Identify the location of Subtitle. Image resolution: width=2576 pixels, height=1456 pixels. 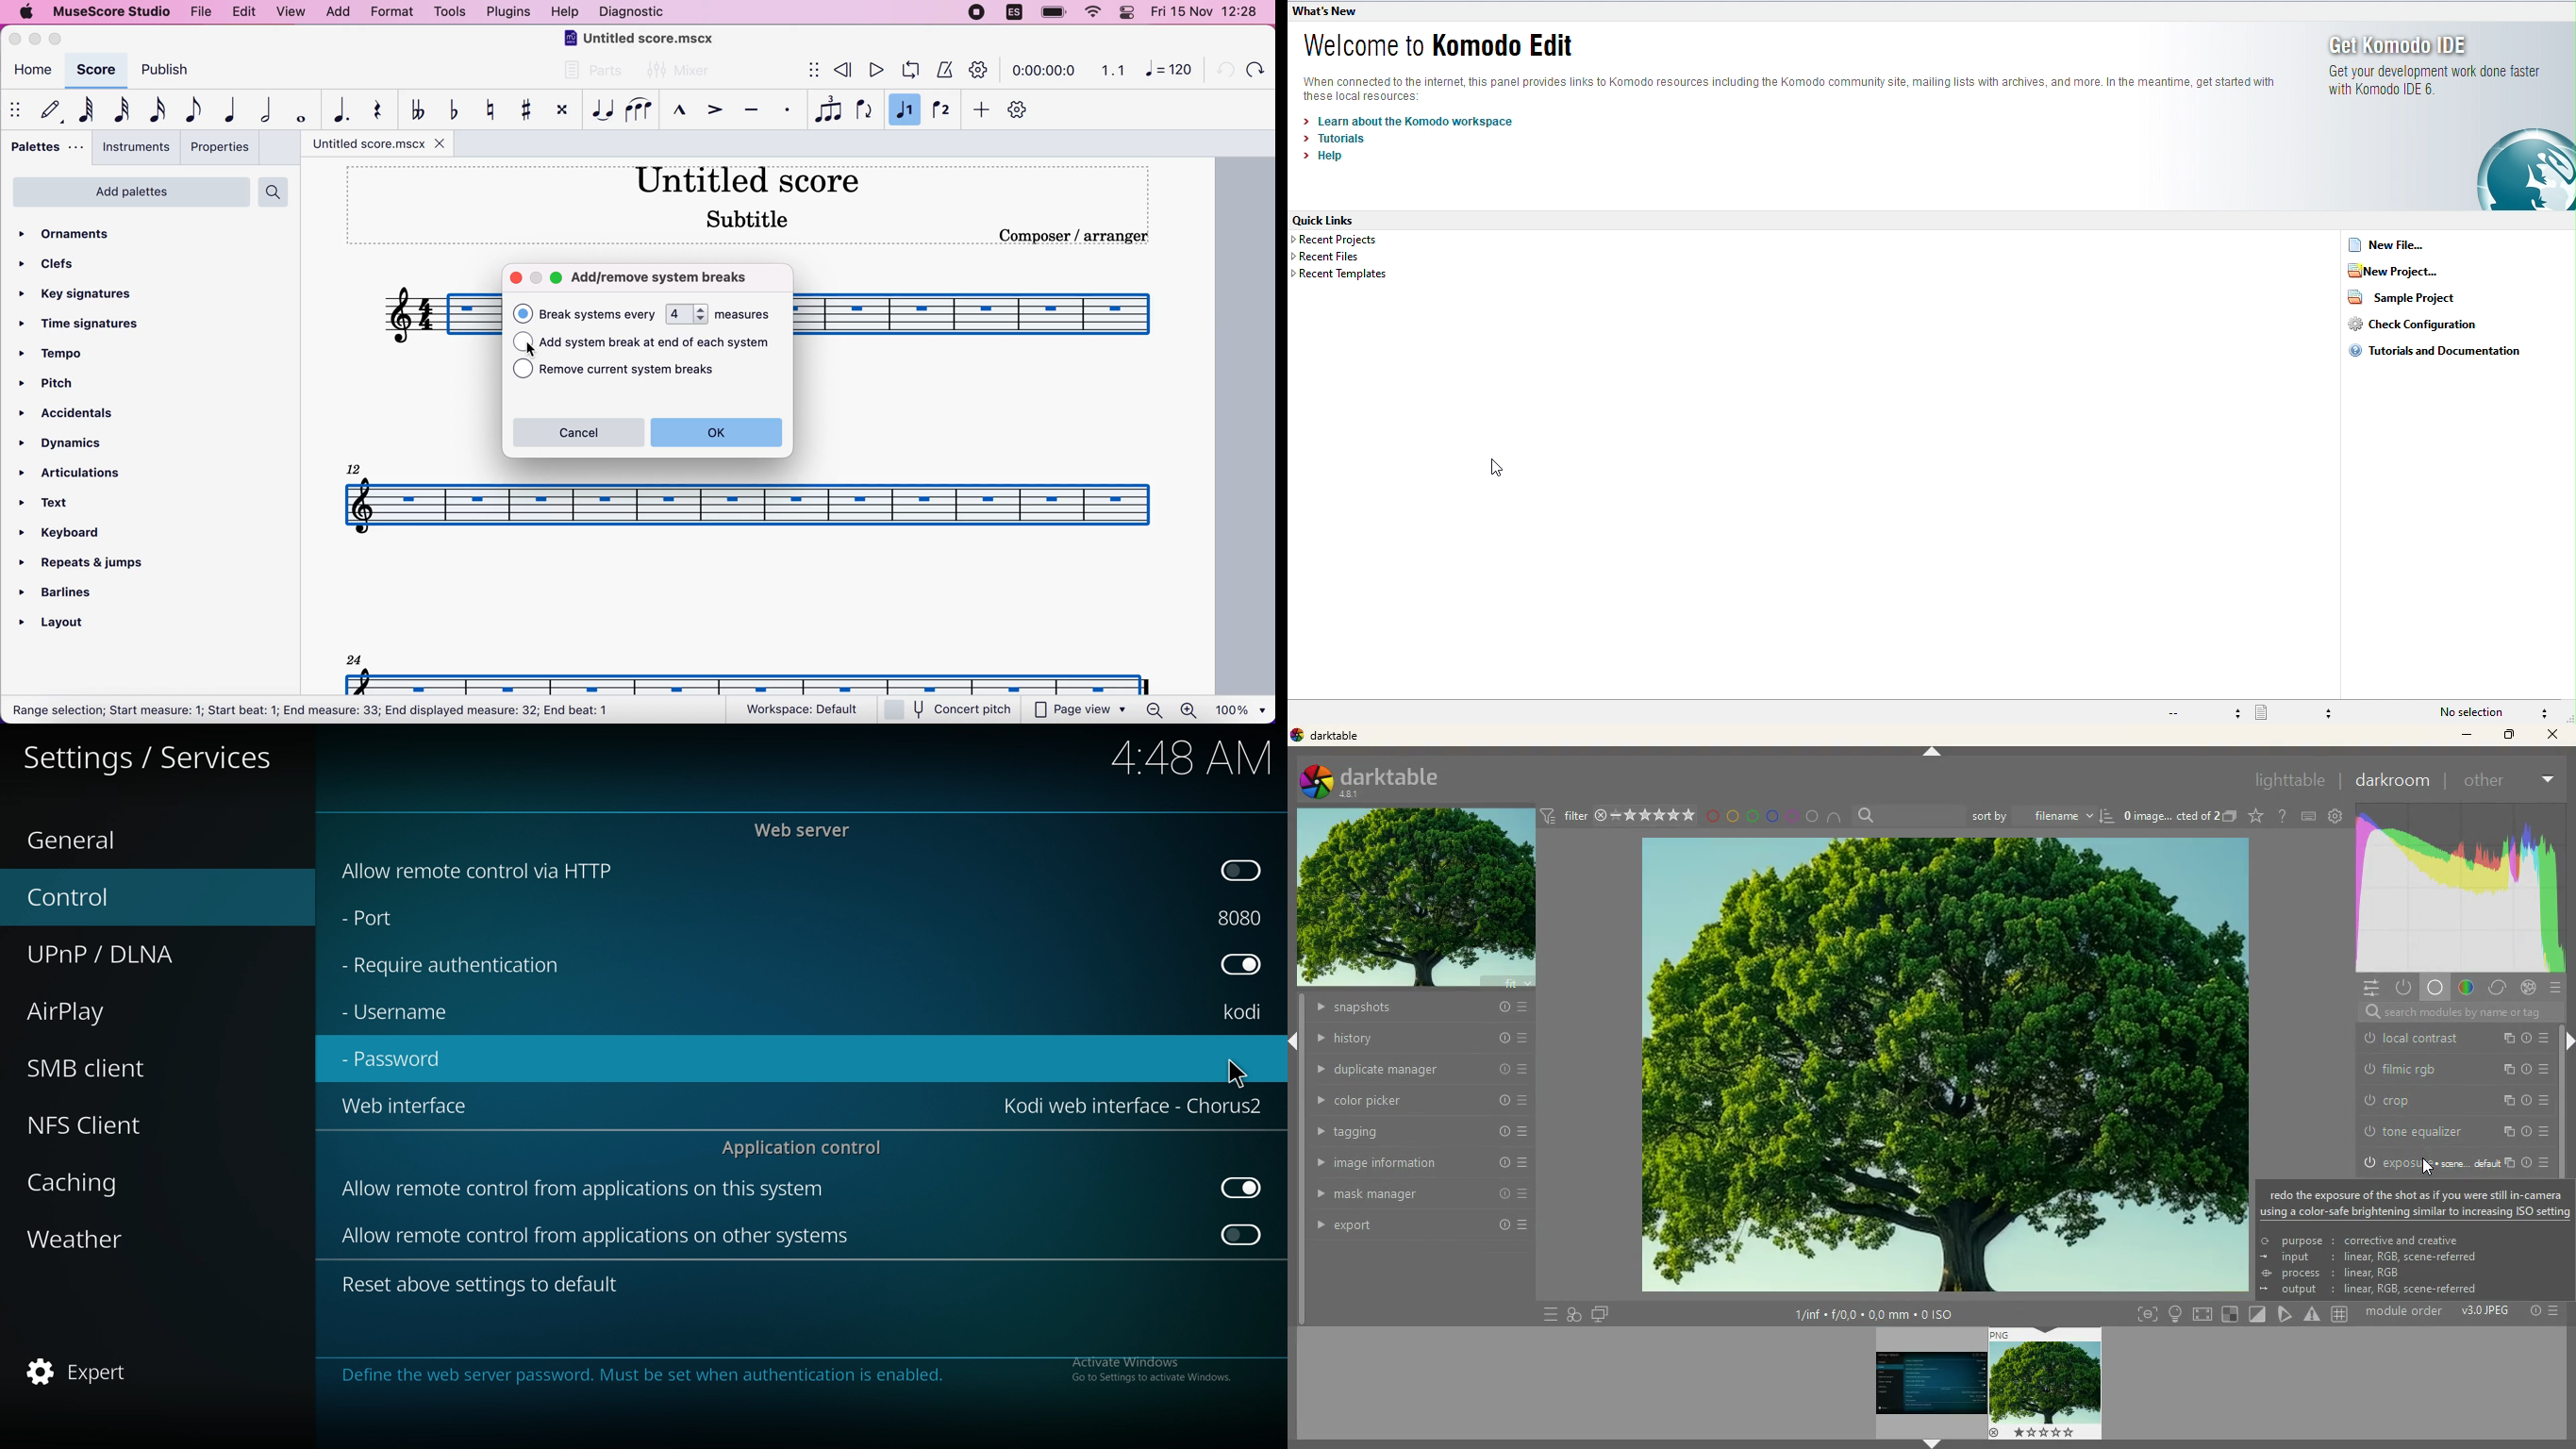
(750, 218).